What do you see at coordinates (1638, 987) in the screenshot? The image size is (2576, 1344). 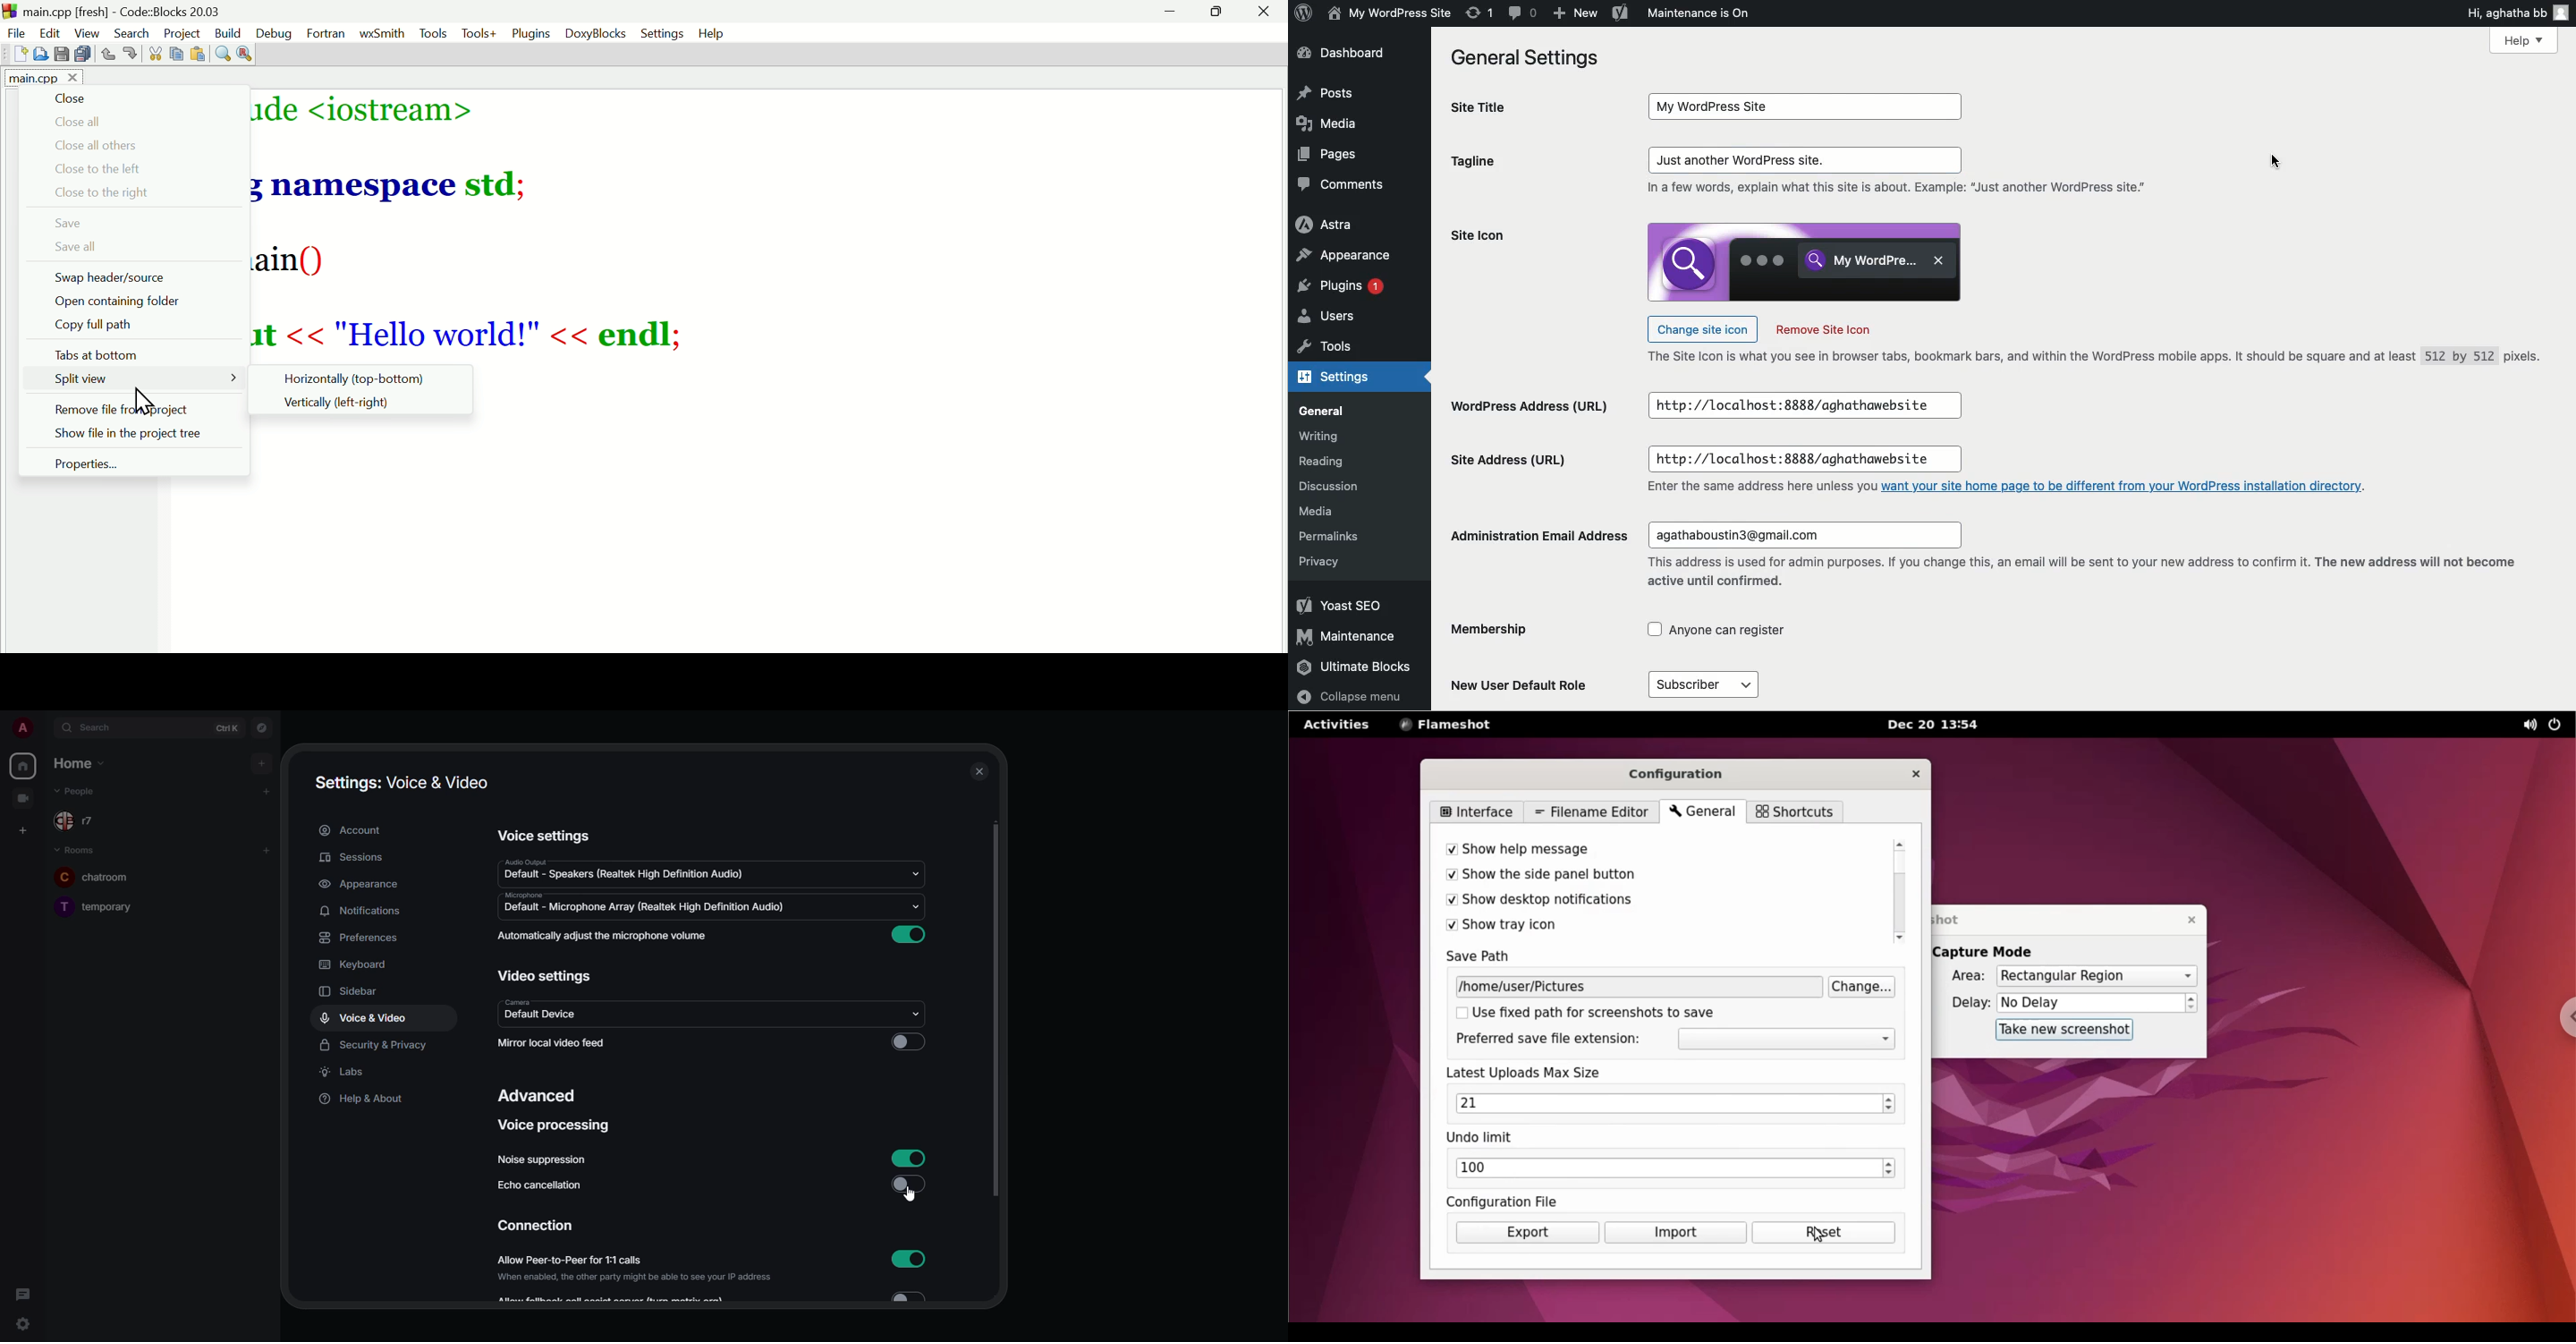 I see `path text` at bounding box center [1638, 987].